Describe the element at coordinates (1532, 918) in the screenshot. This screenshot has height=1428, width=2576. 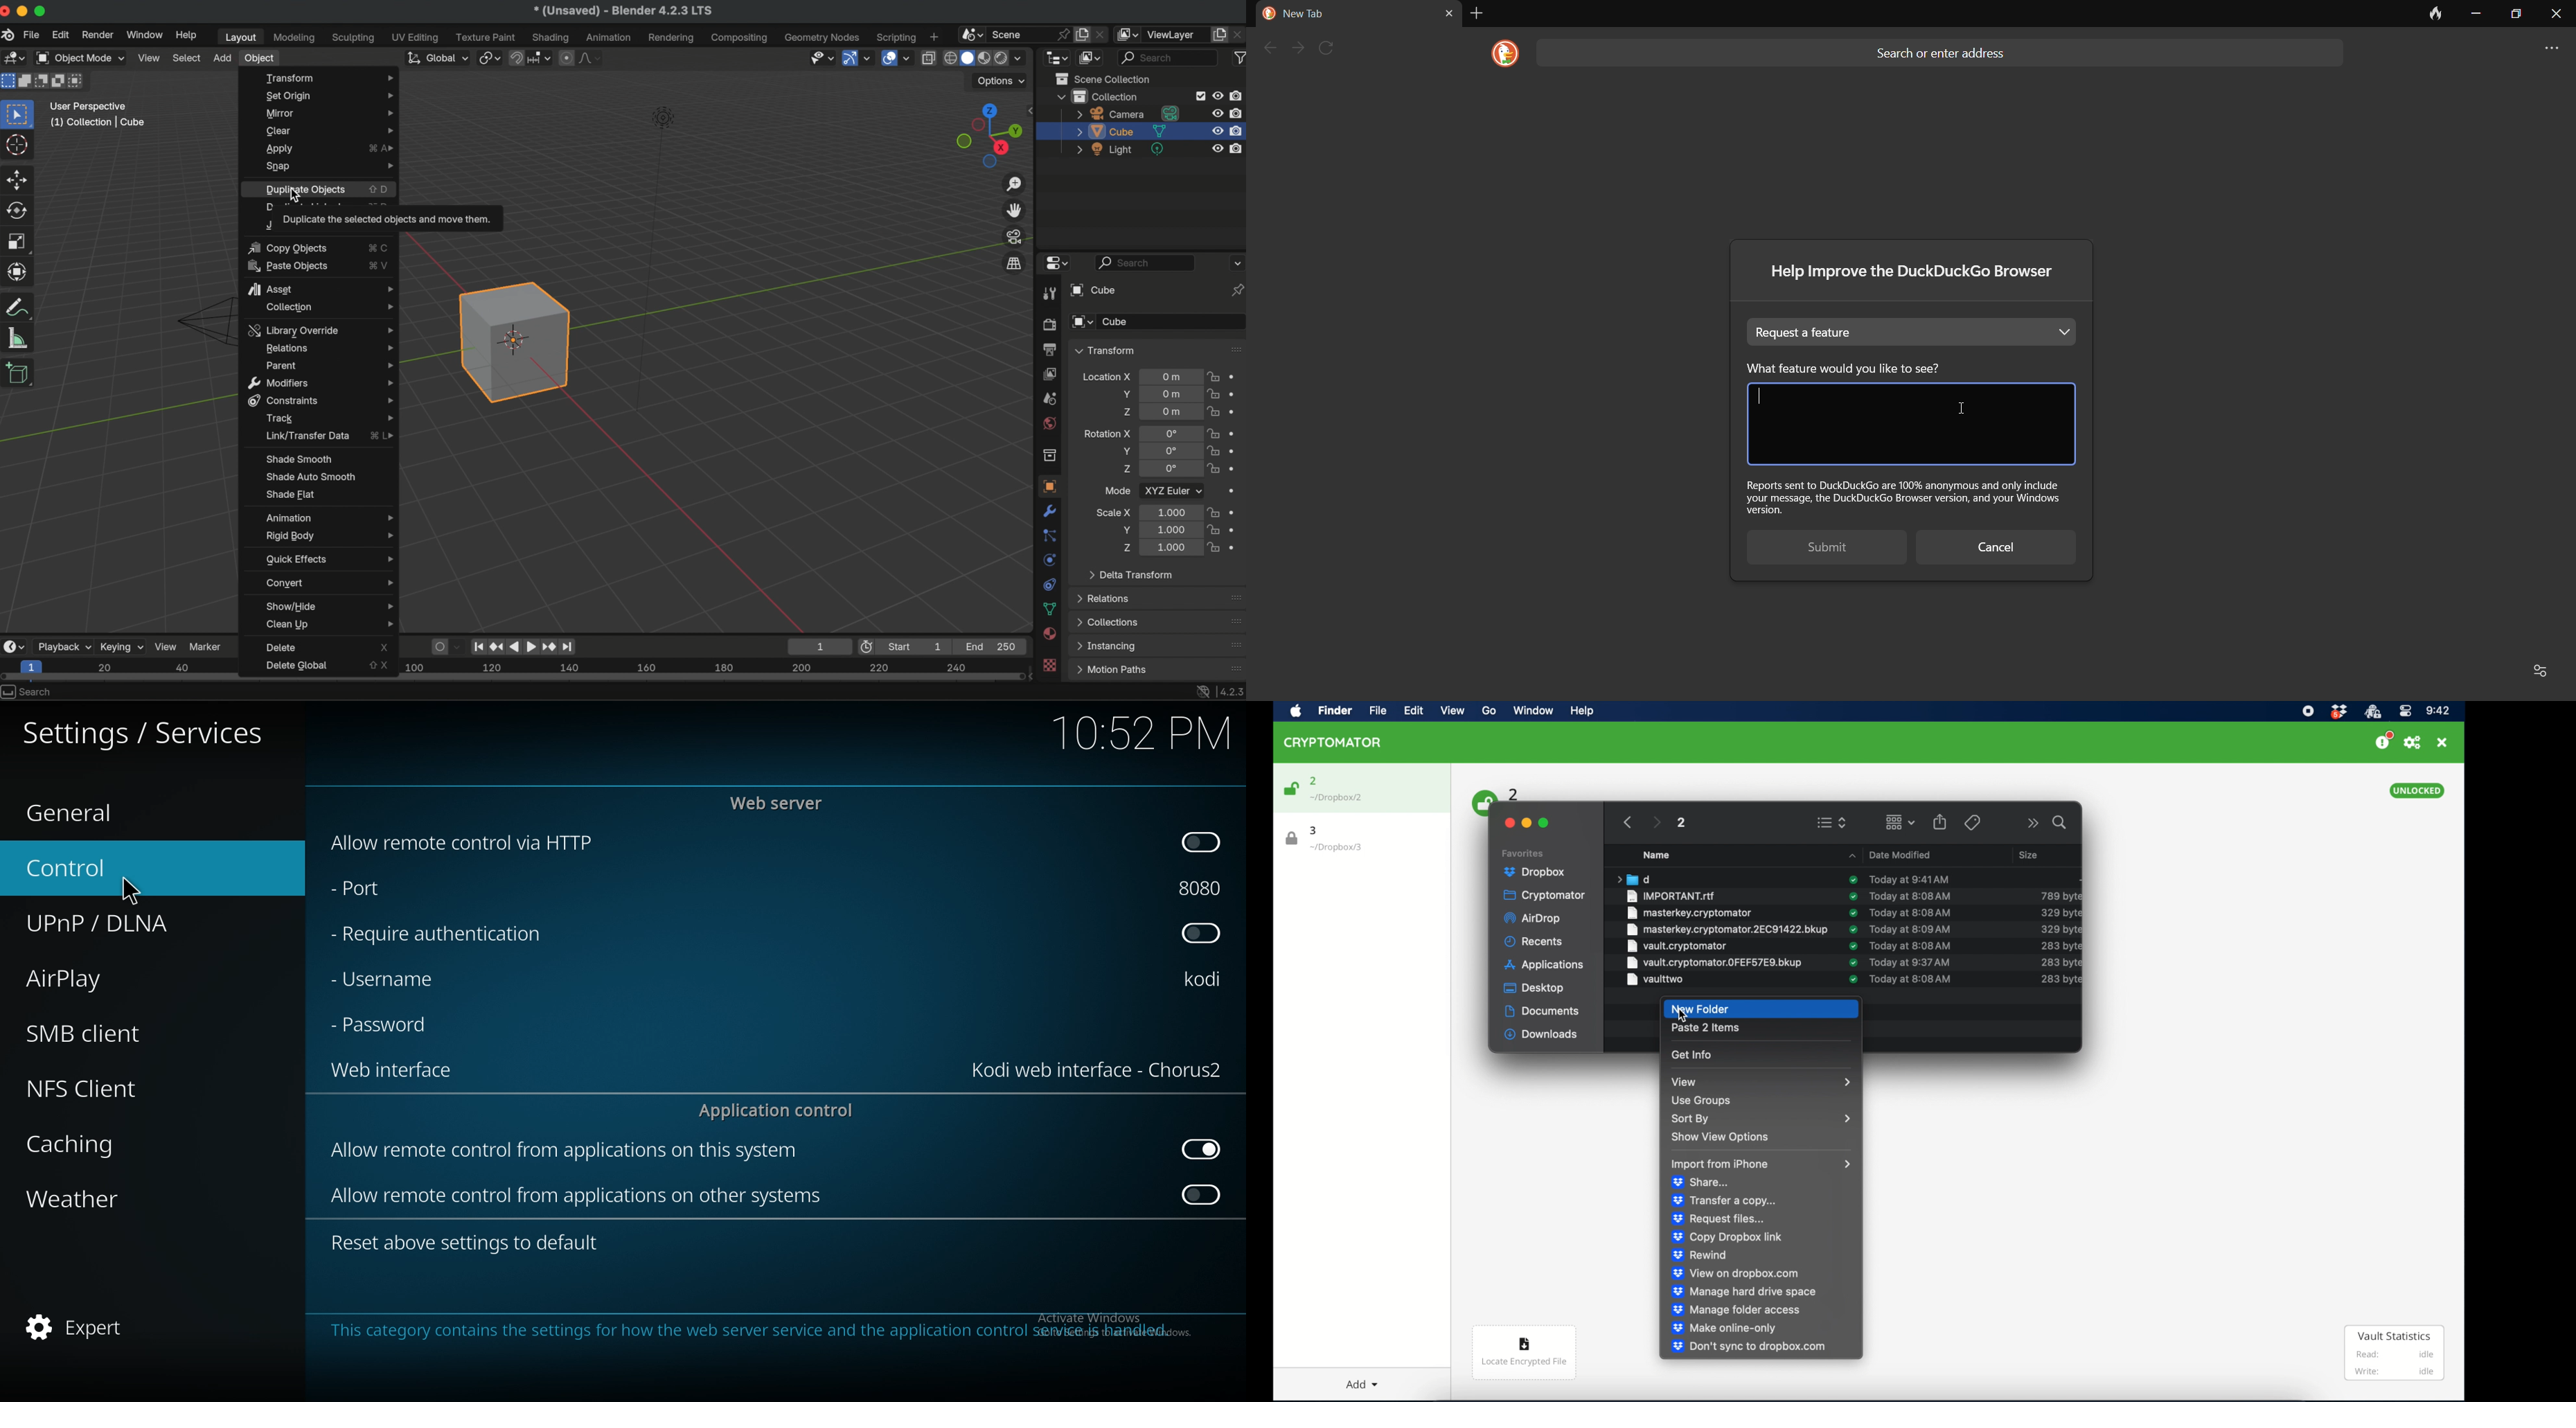
I see `airdrop` at that location.